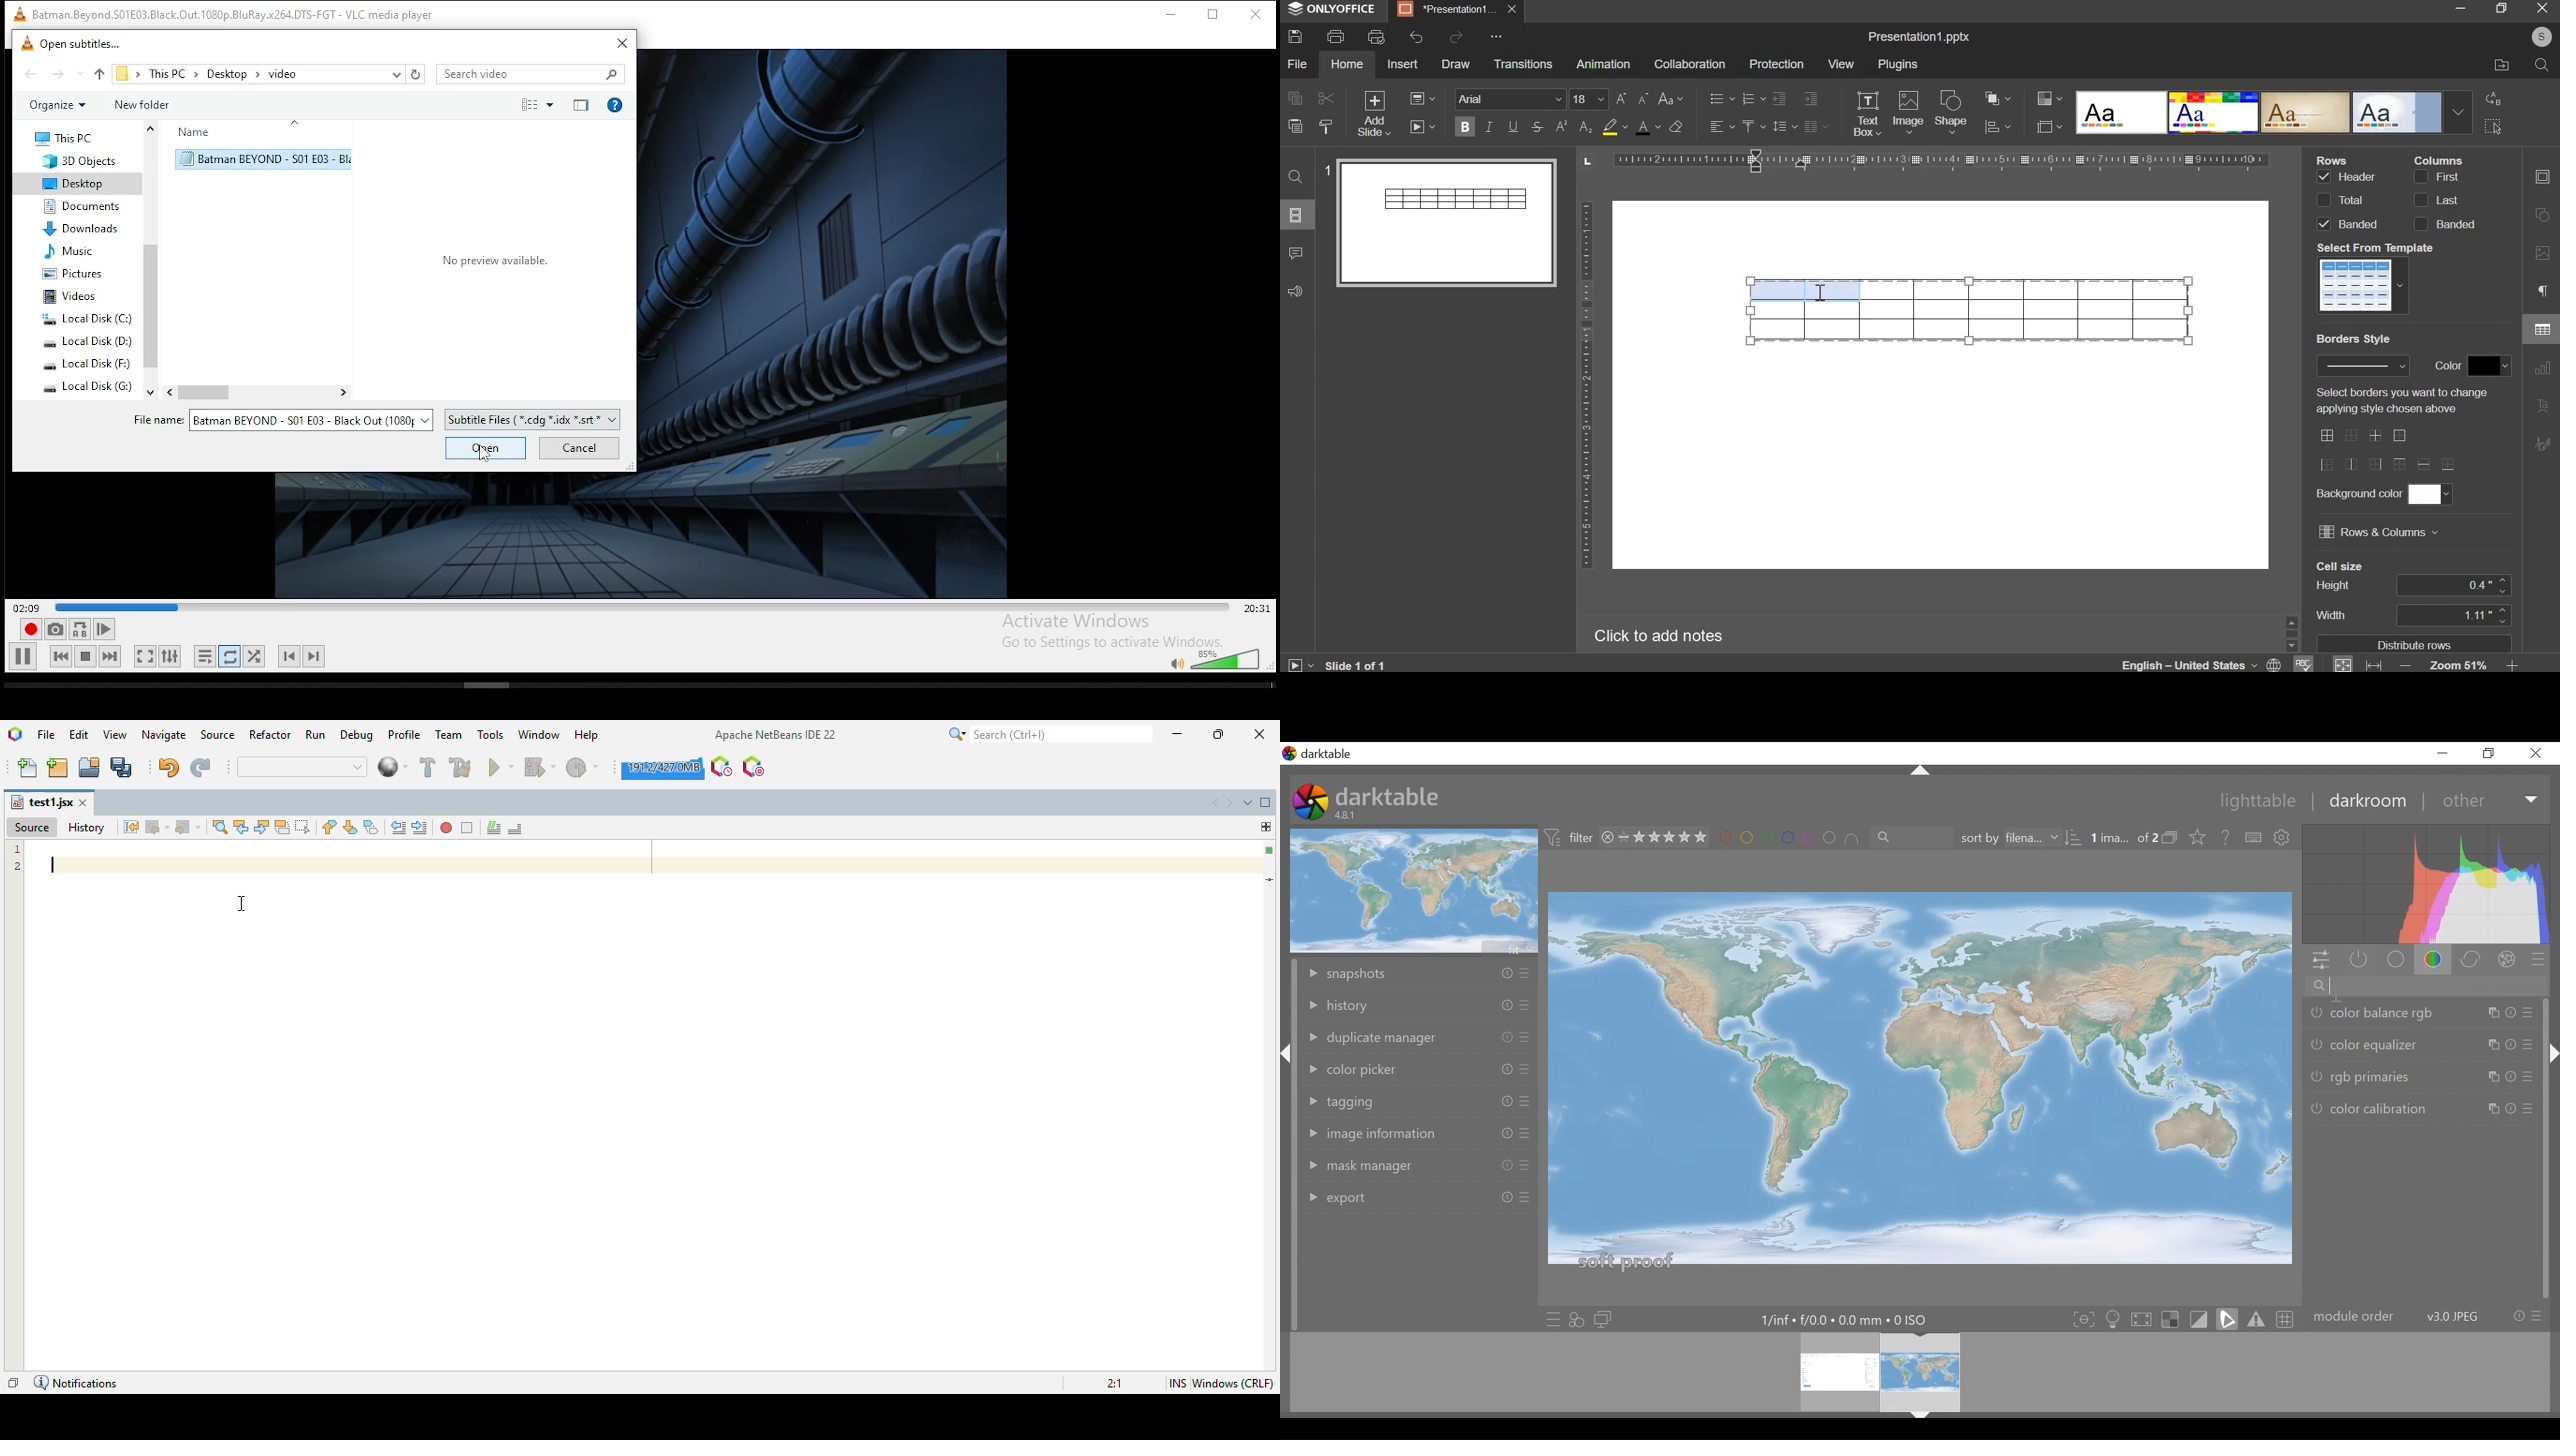 Image resolution: width=2576 pixels, height=1456 pixels. I want to click on forward, so click(67, 74).